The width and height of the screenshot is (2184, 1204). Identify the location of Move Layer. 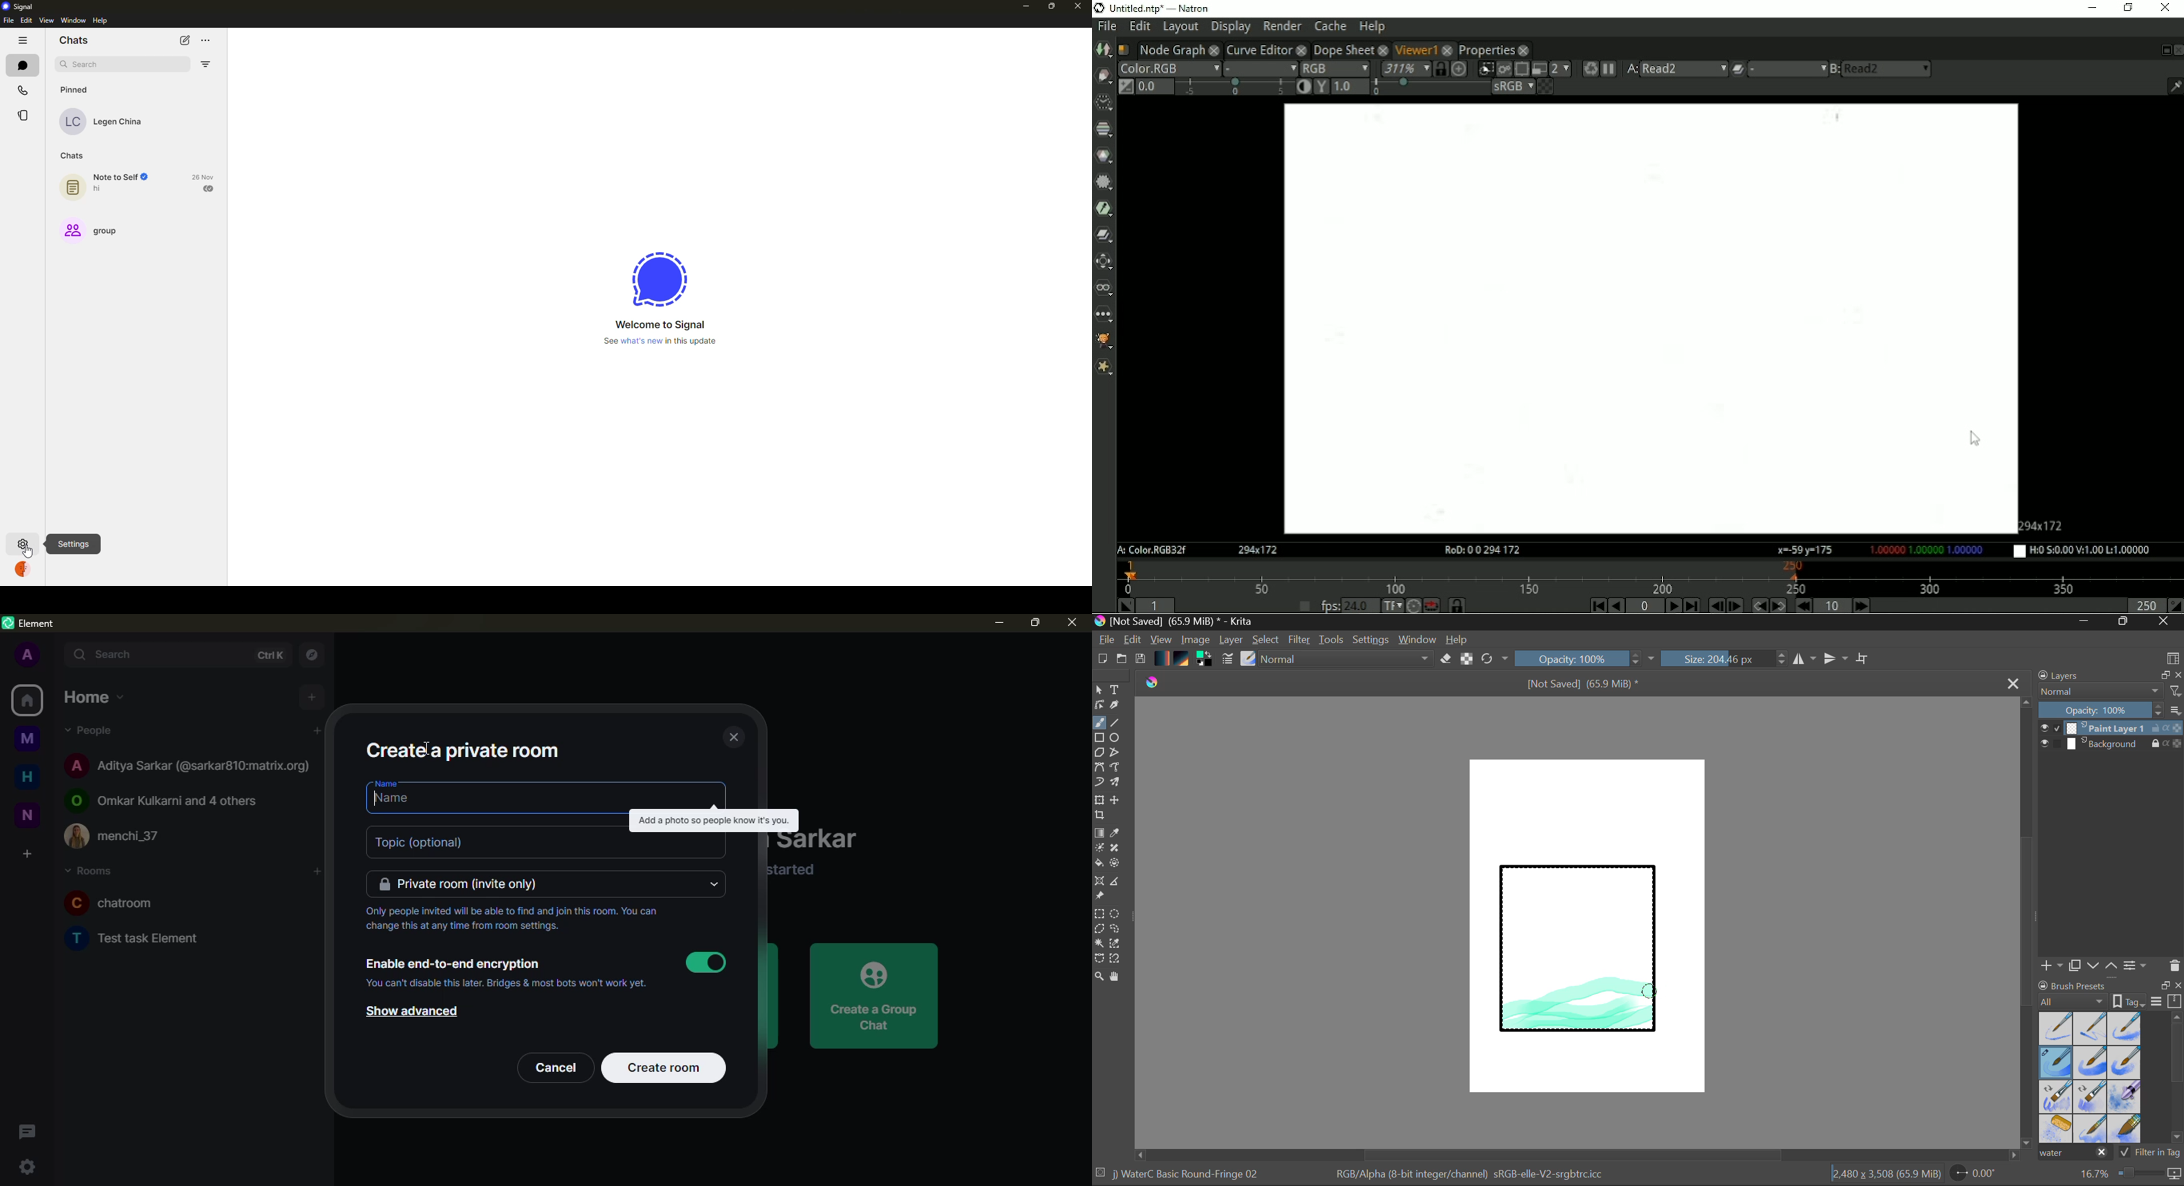
(1116, 800).